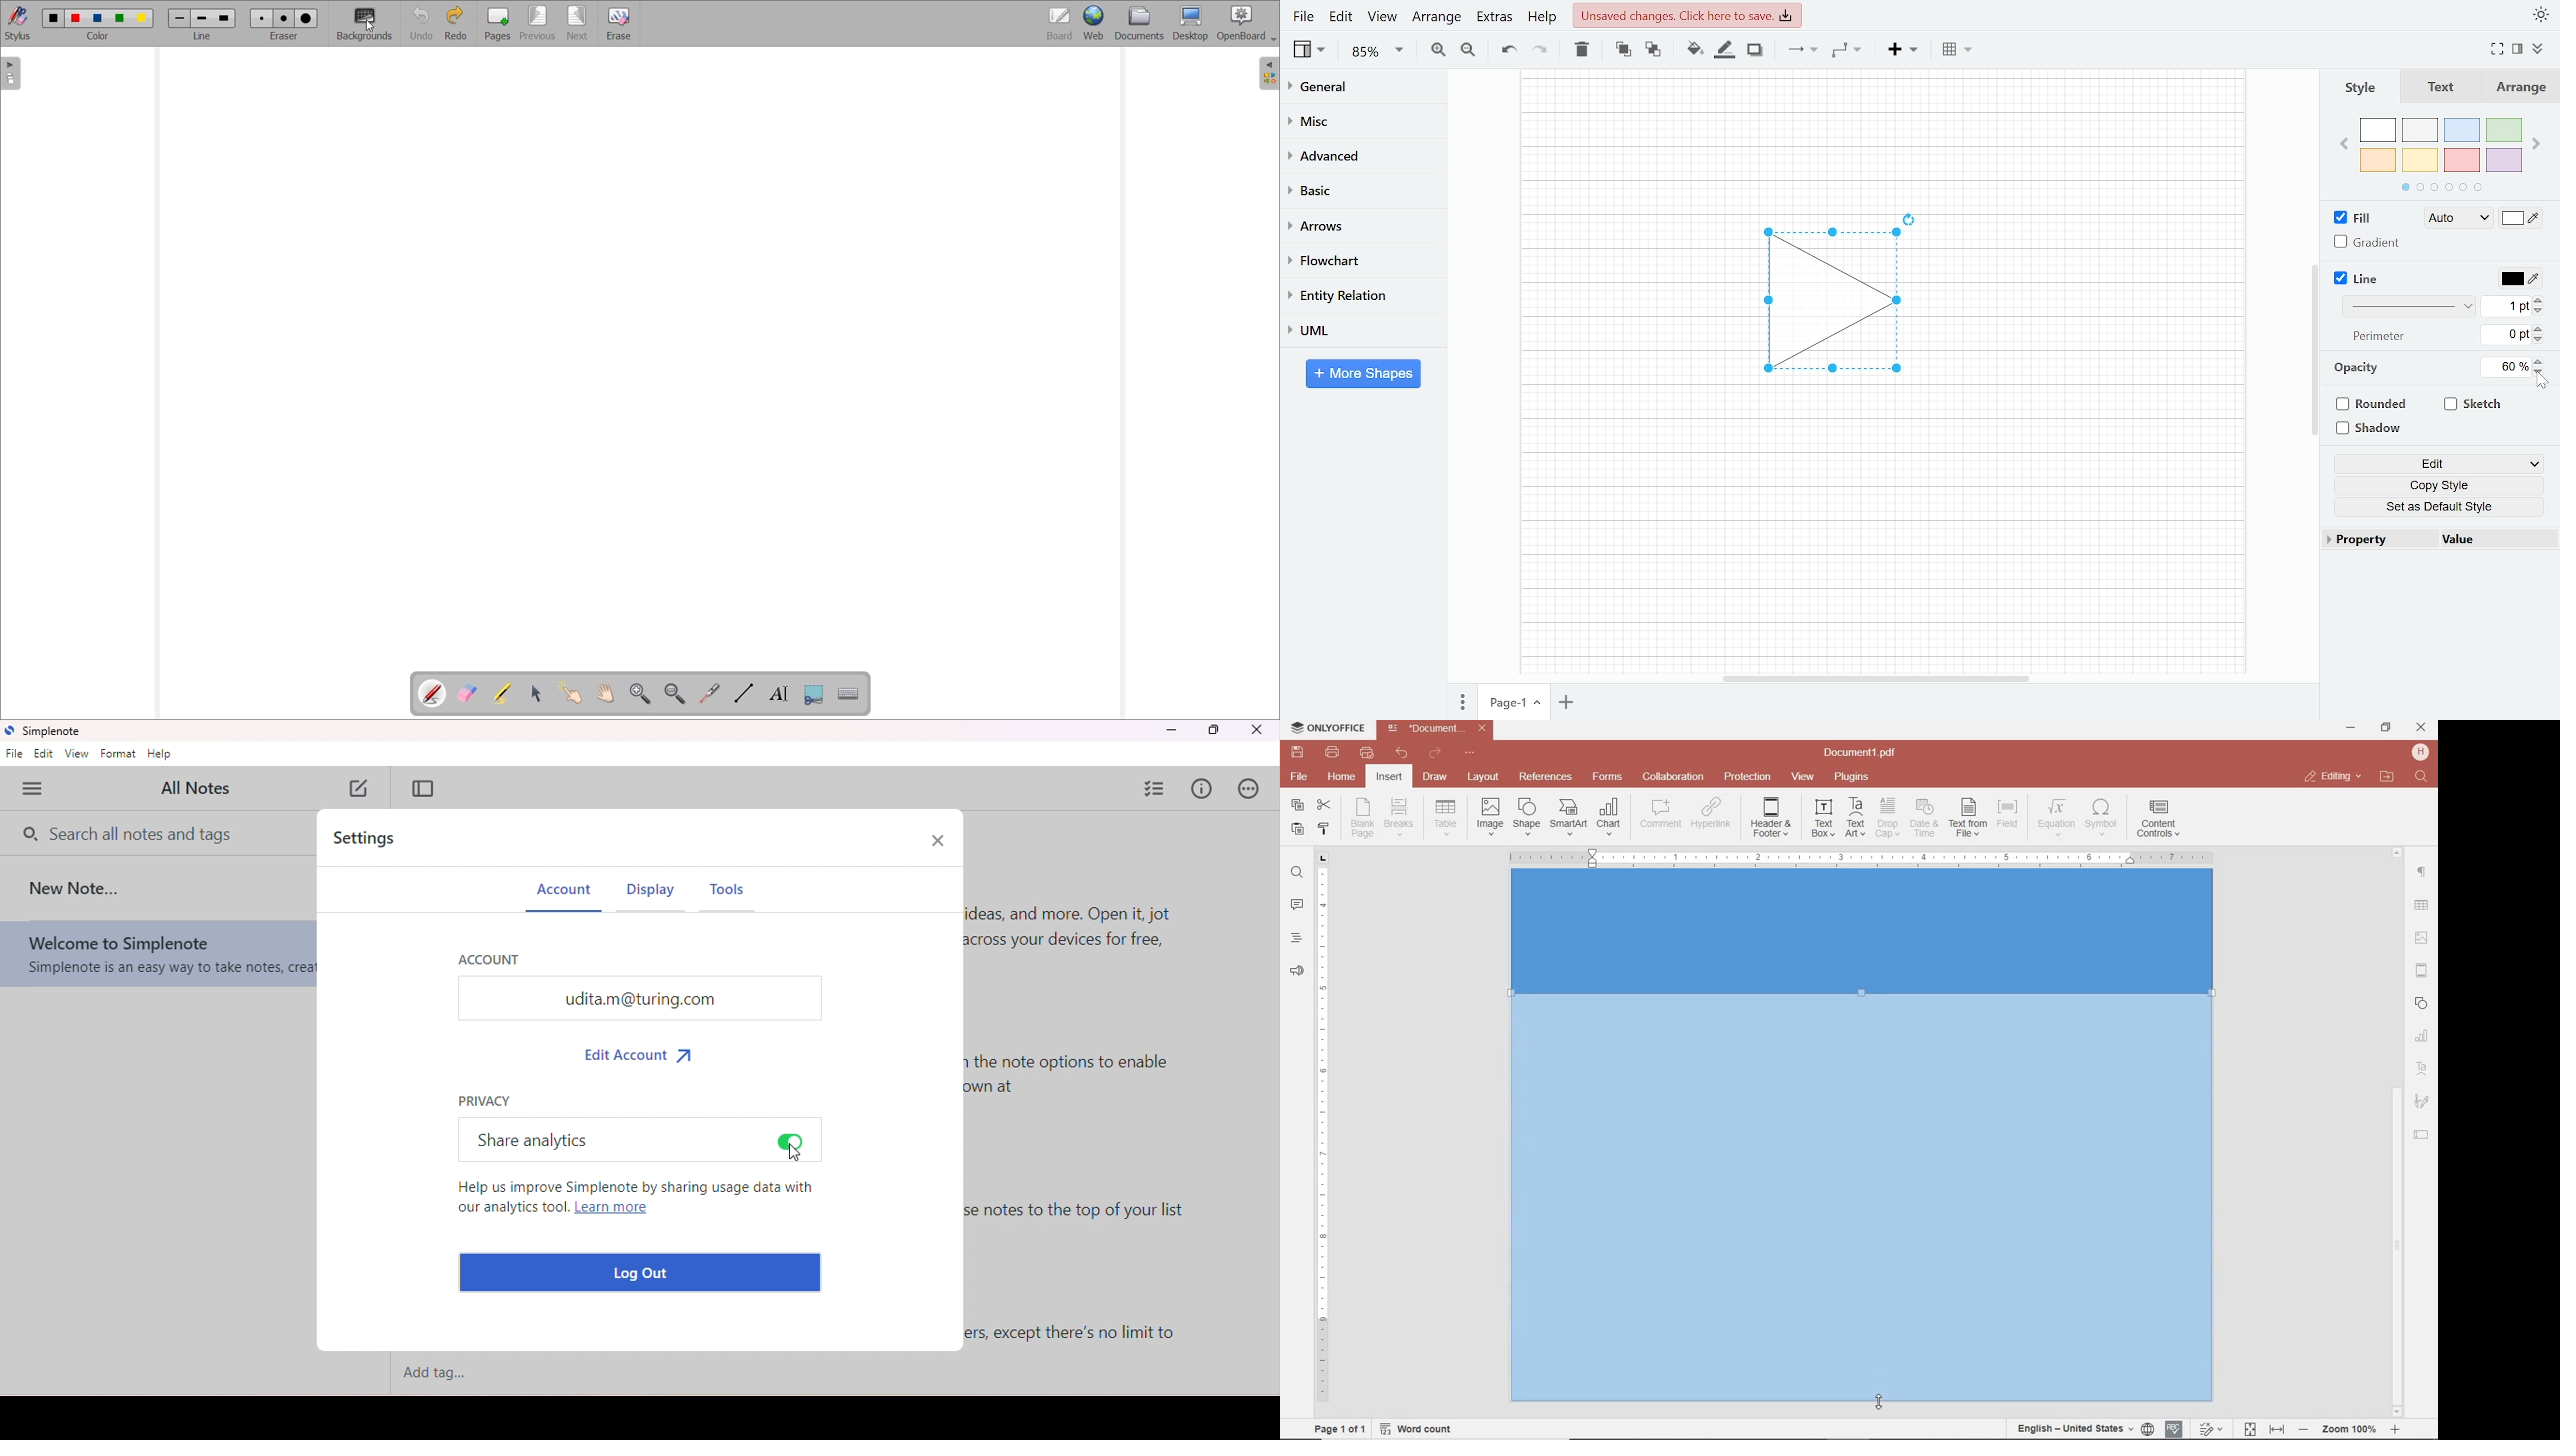 The image size is (2576, 1456). I want to click on Scroll page, so click(605, 694).